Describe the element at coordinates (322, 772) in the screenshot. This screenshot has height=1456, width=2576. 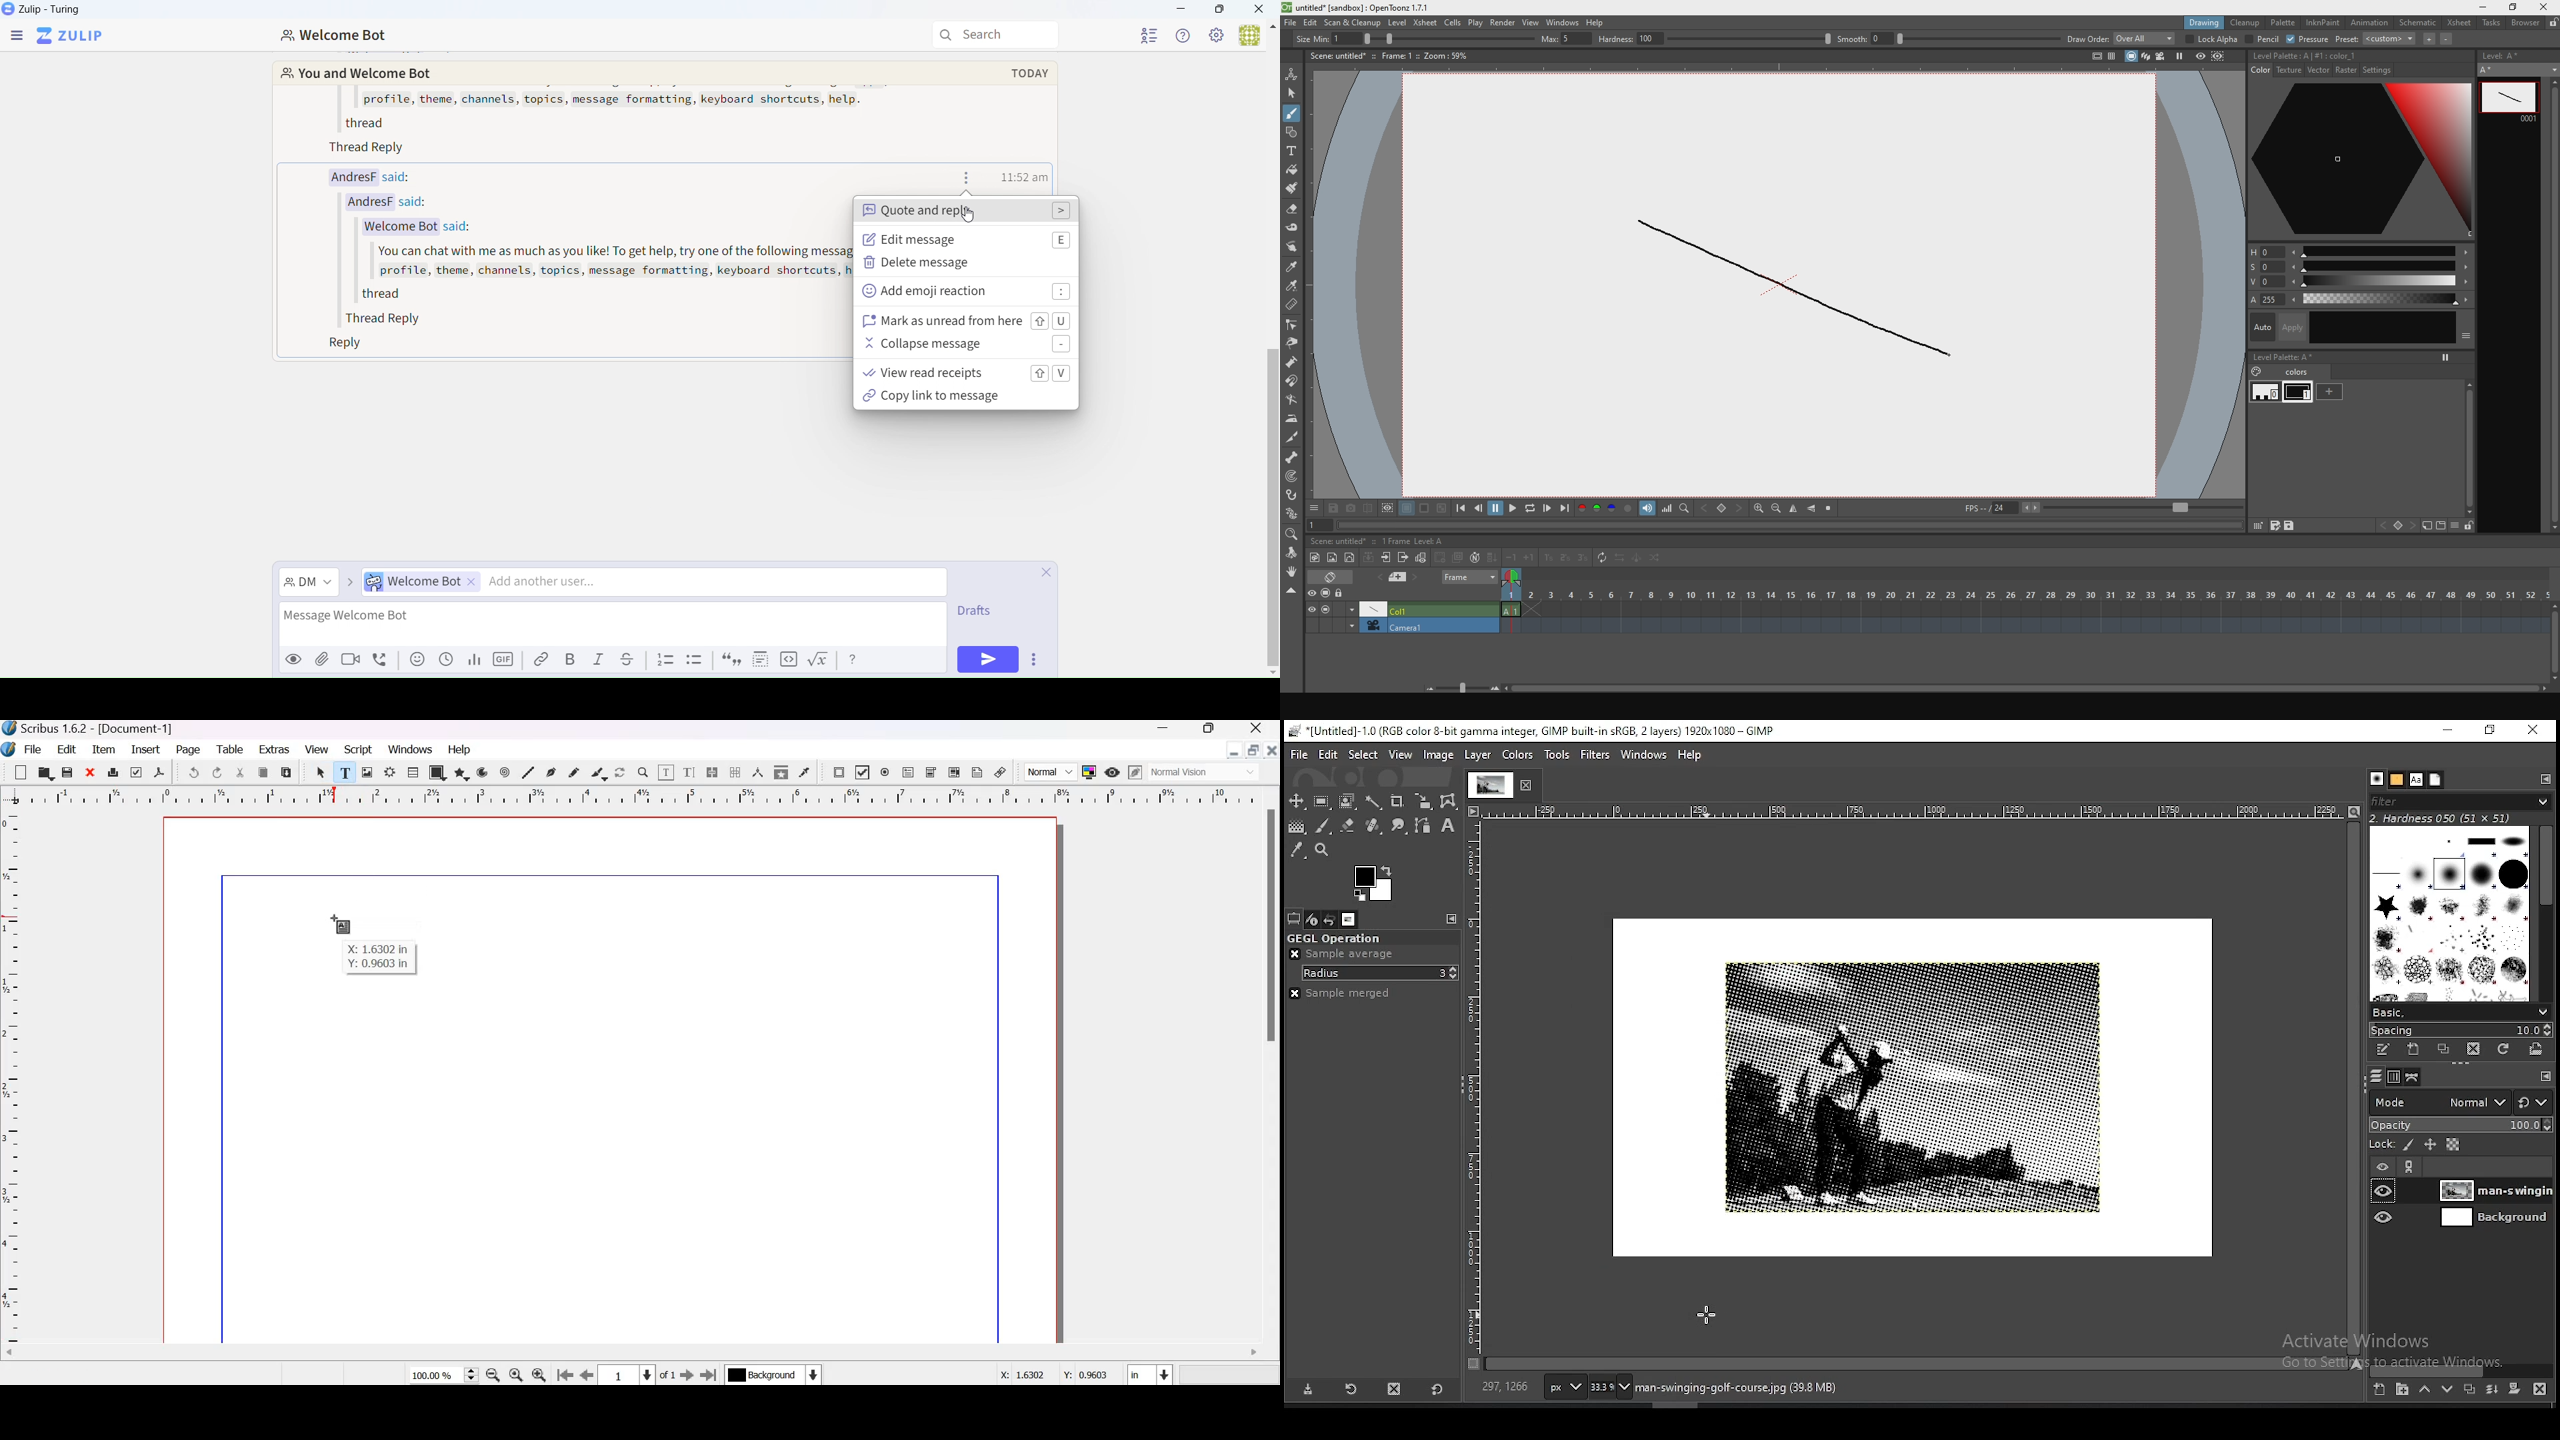
I see `select item` at that location.